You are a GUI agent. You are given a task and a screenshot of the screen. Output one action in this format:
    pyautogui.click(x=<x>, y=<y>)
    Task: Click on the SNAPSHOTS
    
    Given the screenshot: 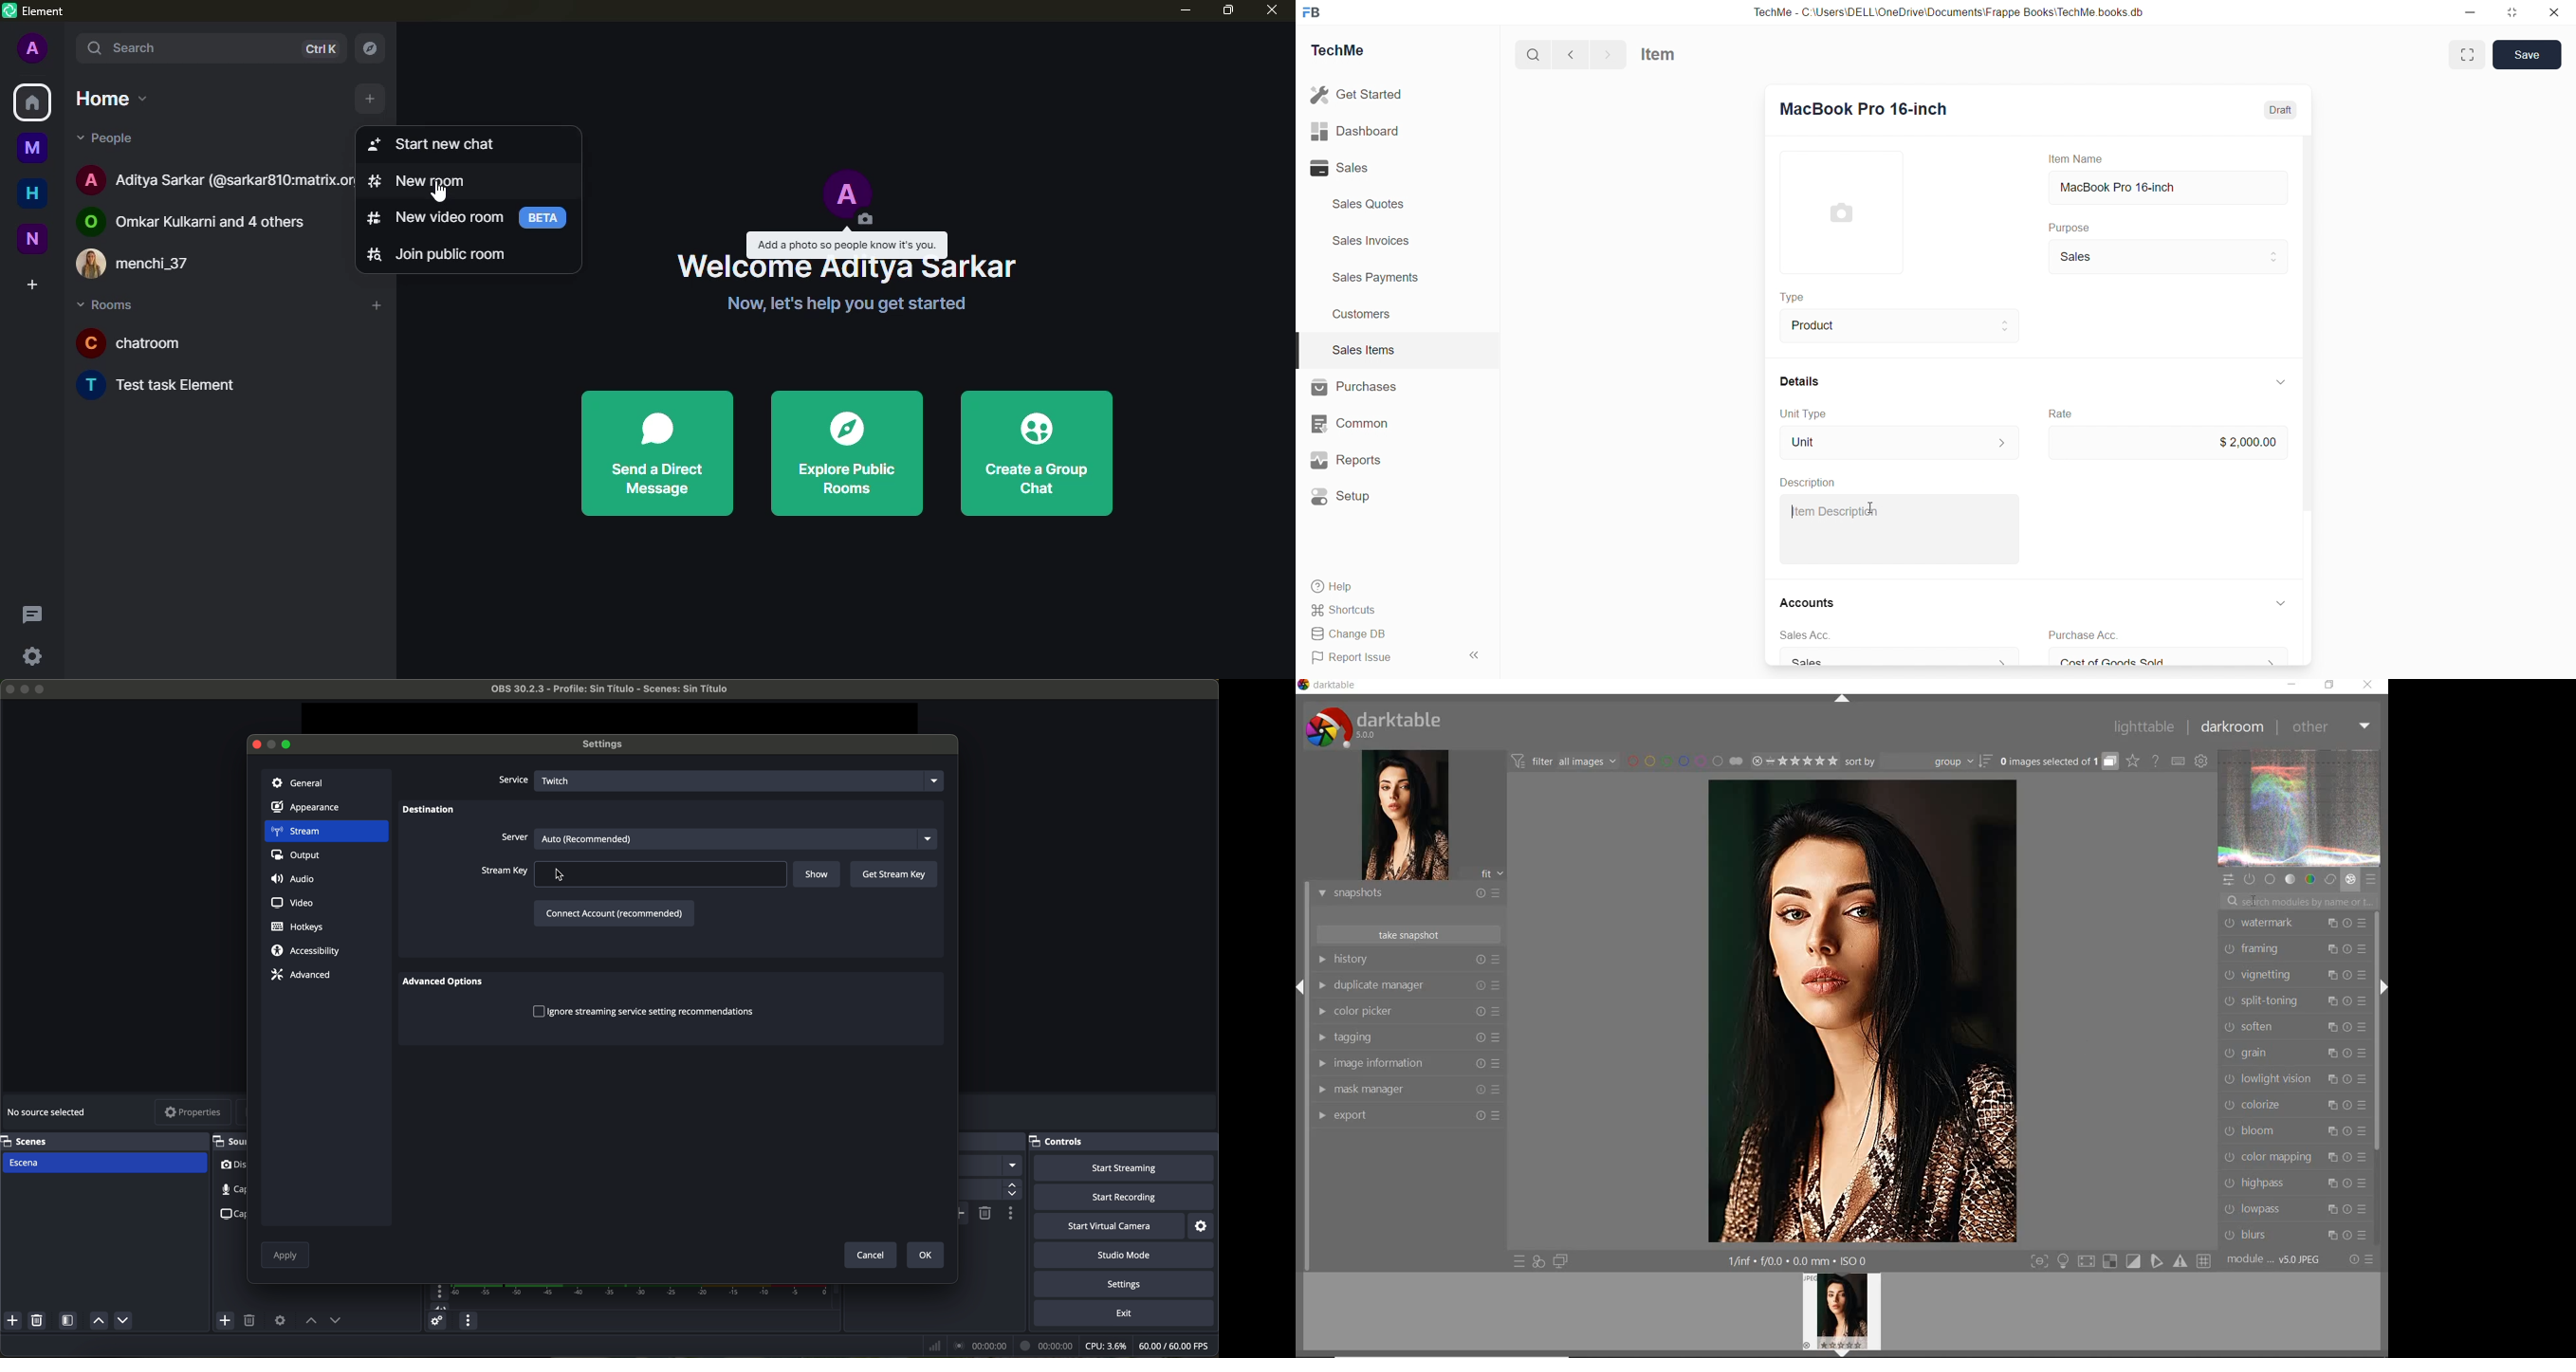 What is the action you would take?
    pyautogui.click(x=1406, y=894)
    